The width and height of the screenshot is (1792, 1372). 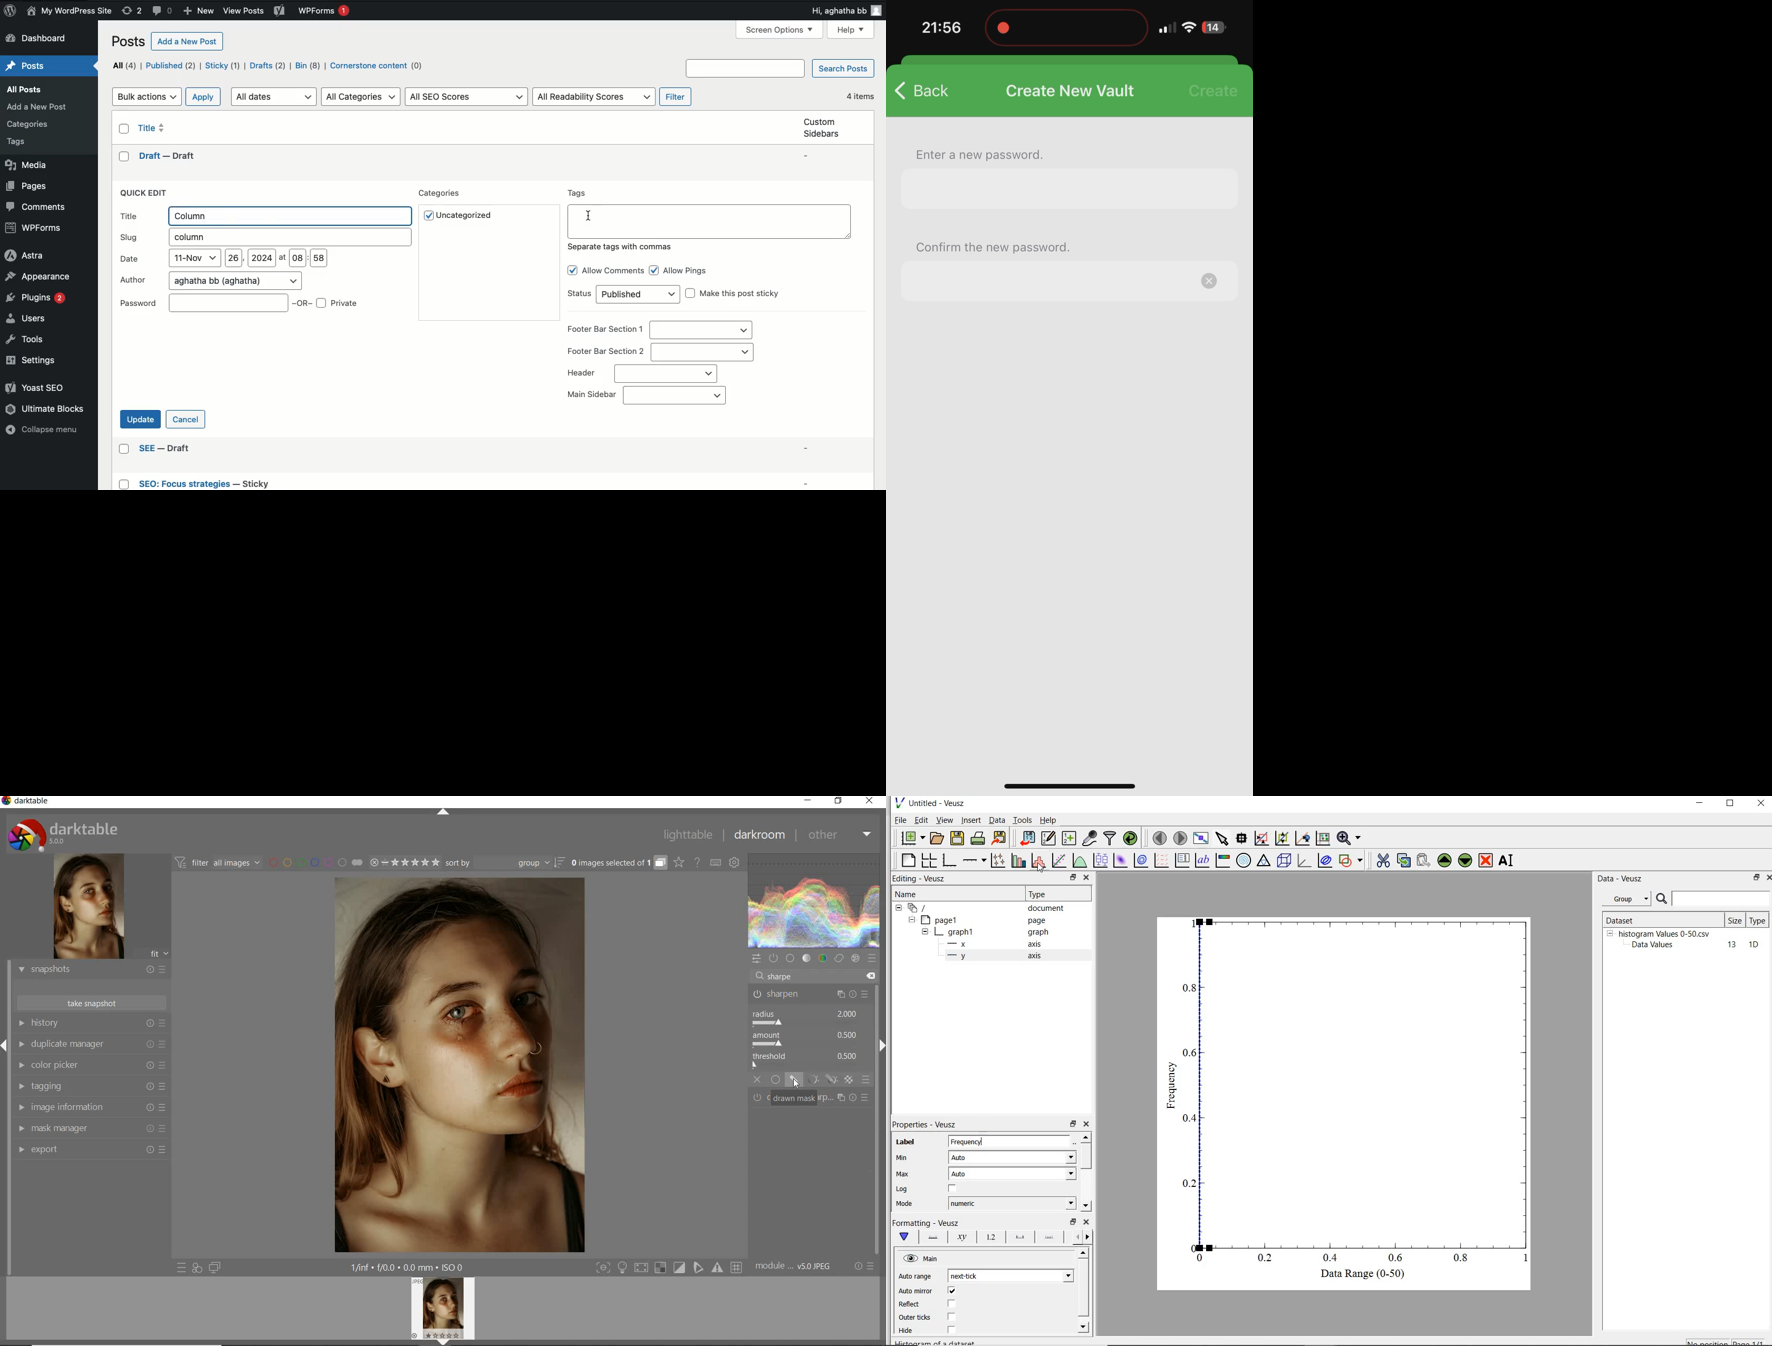 I want to click on , so click(x=27, y=126).